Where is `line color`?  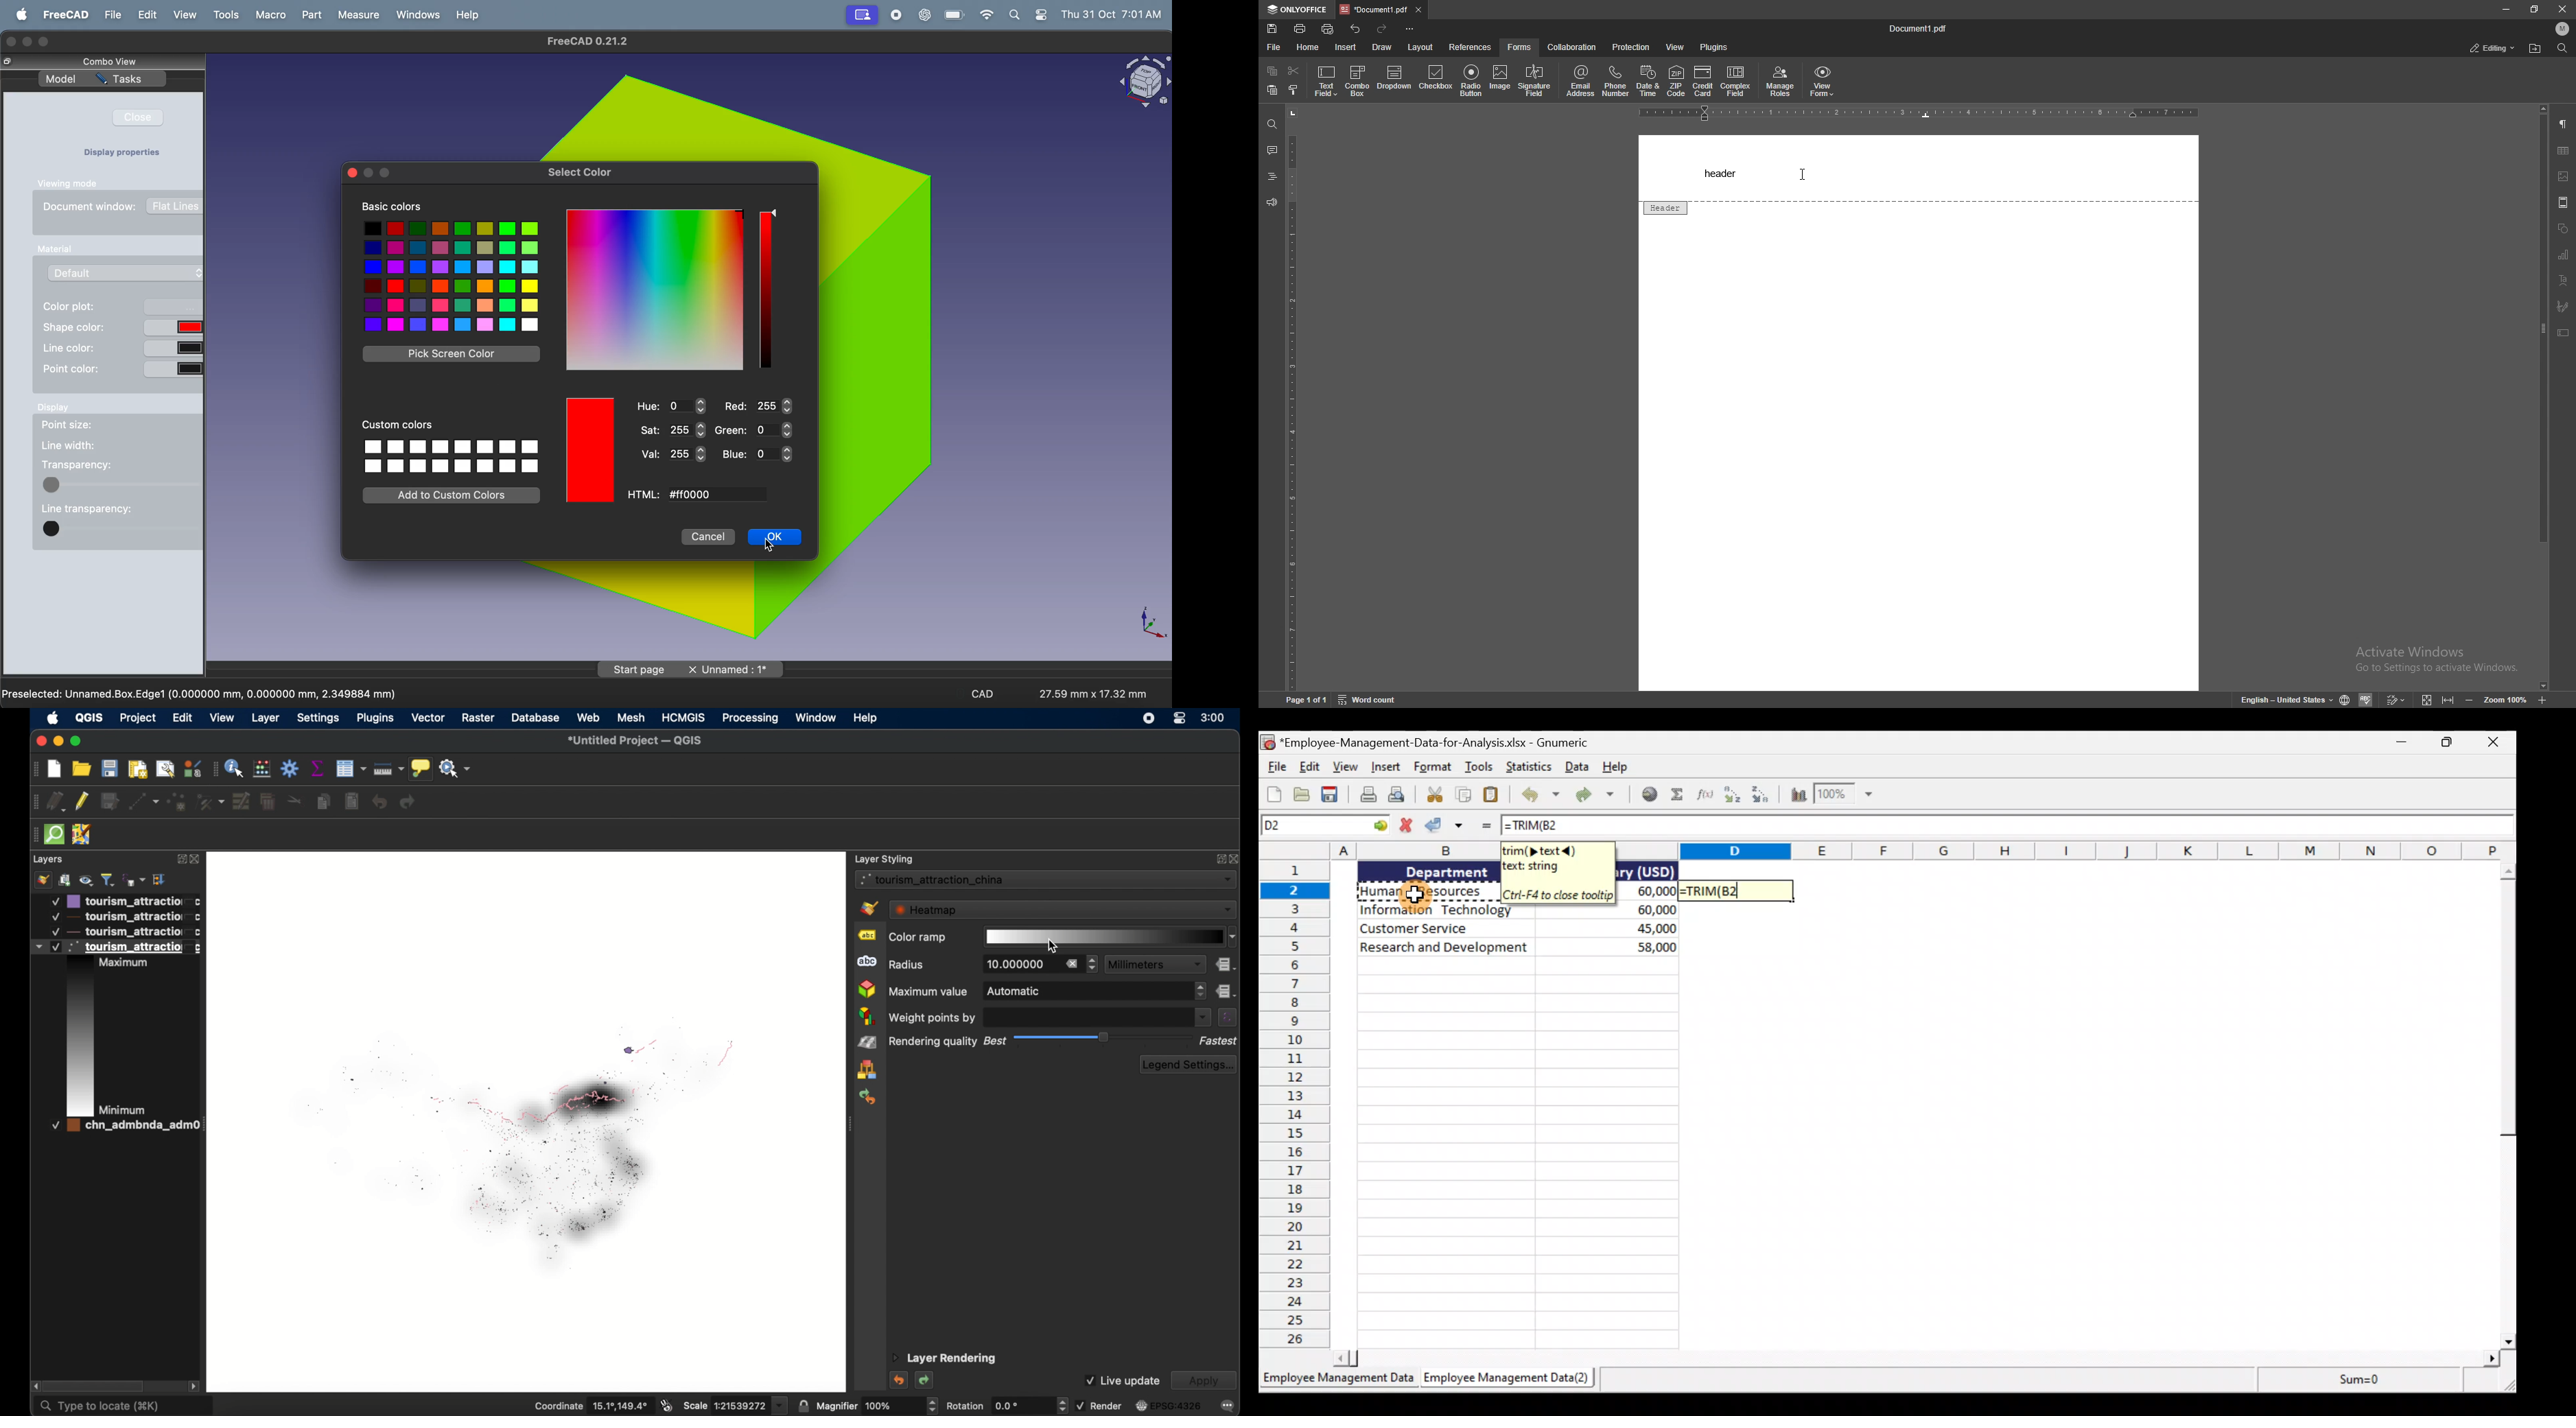
line color is located at coordinates (121, 347).